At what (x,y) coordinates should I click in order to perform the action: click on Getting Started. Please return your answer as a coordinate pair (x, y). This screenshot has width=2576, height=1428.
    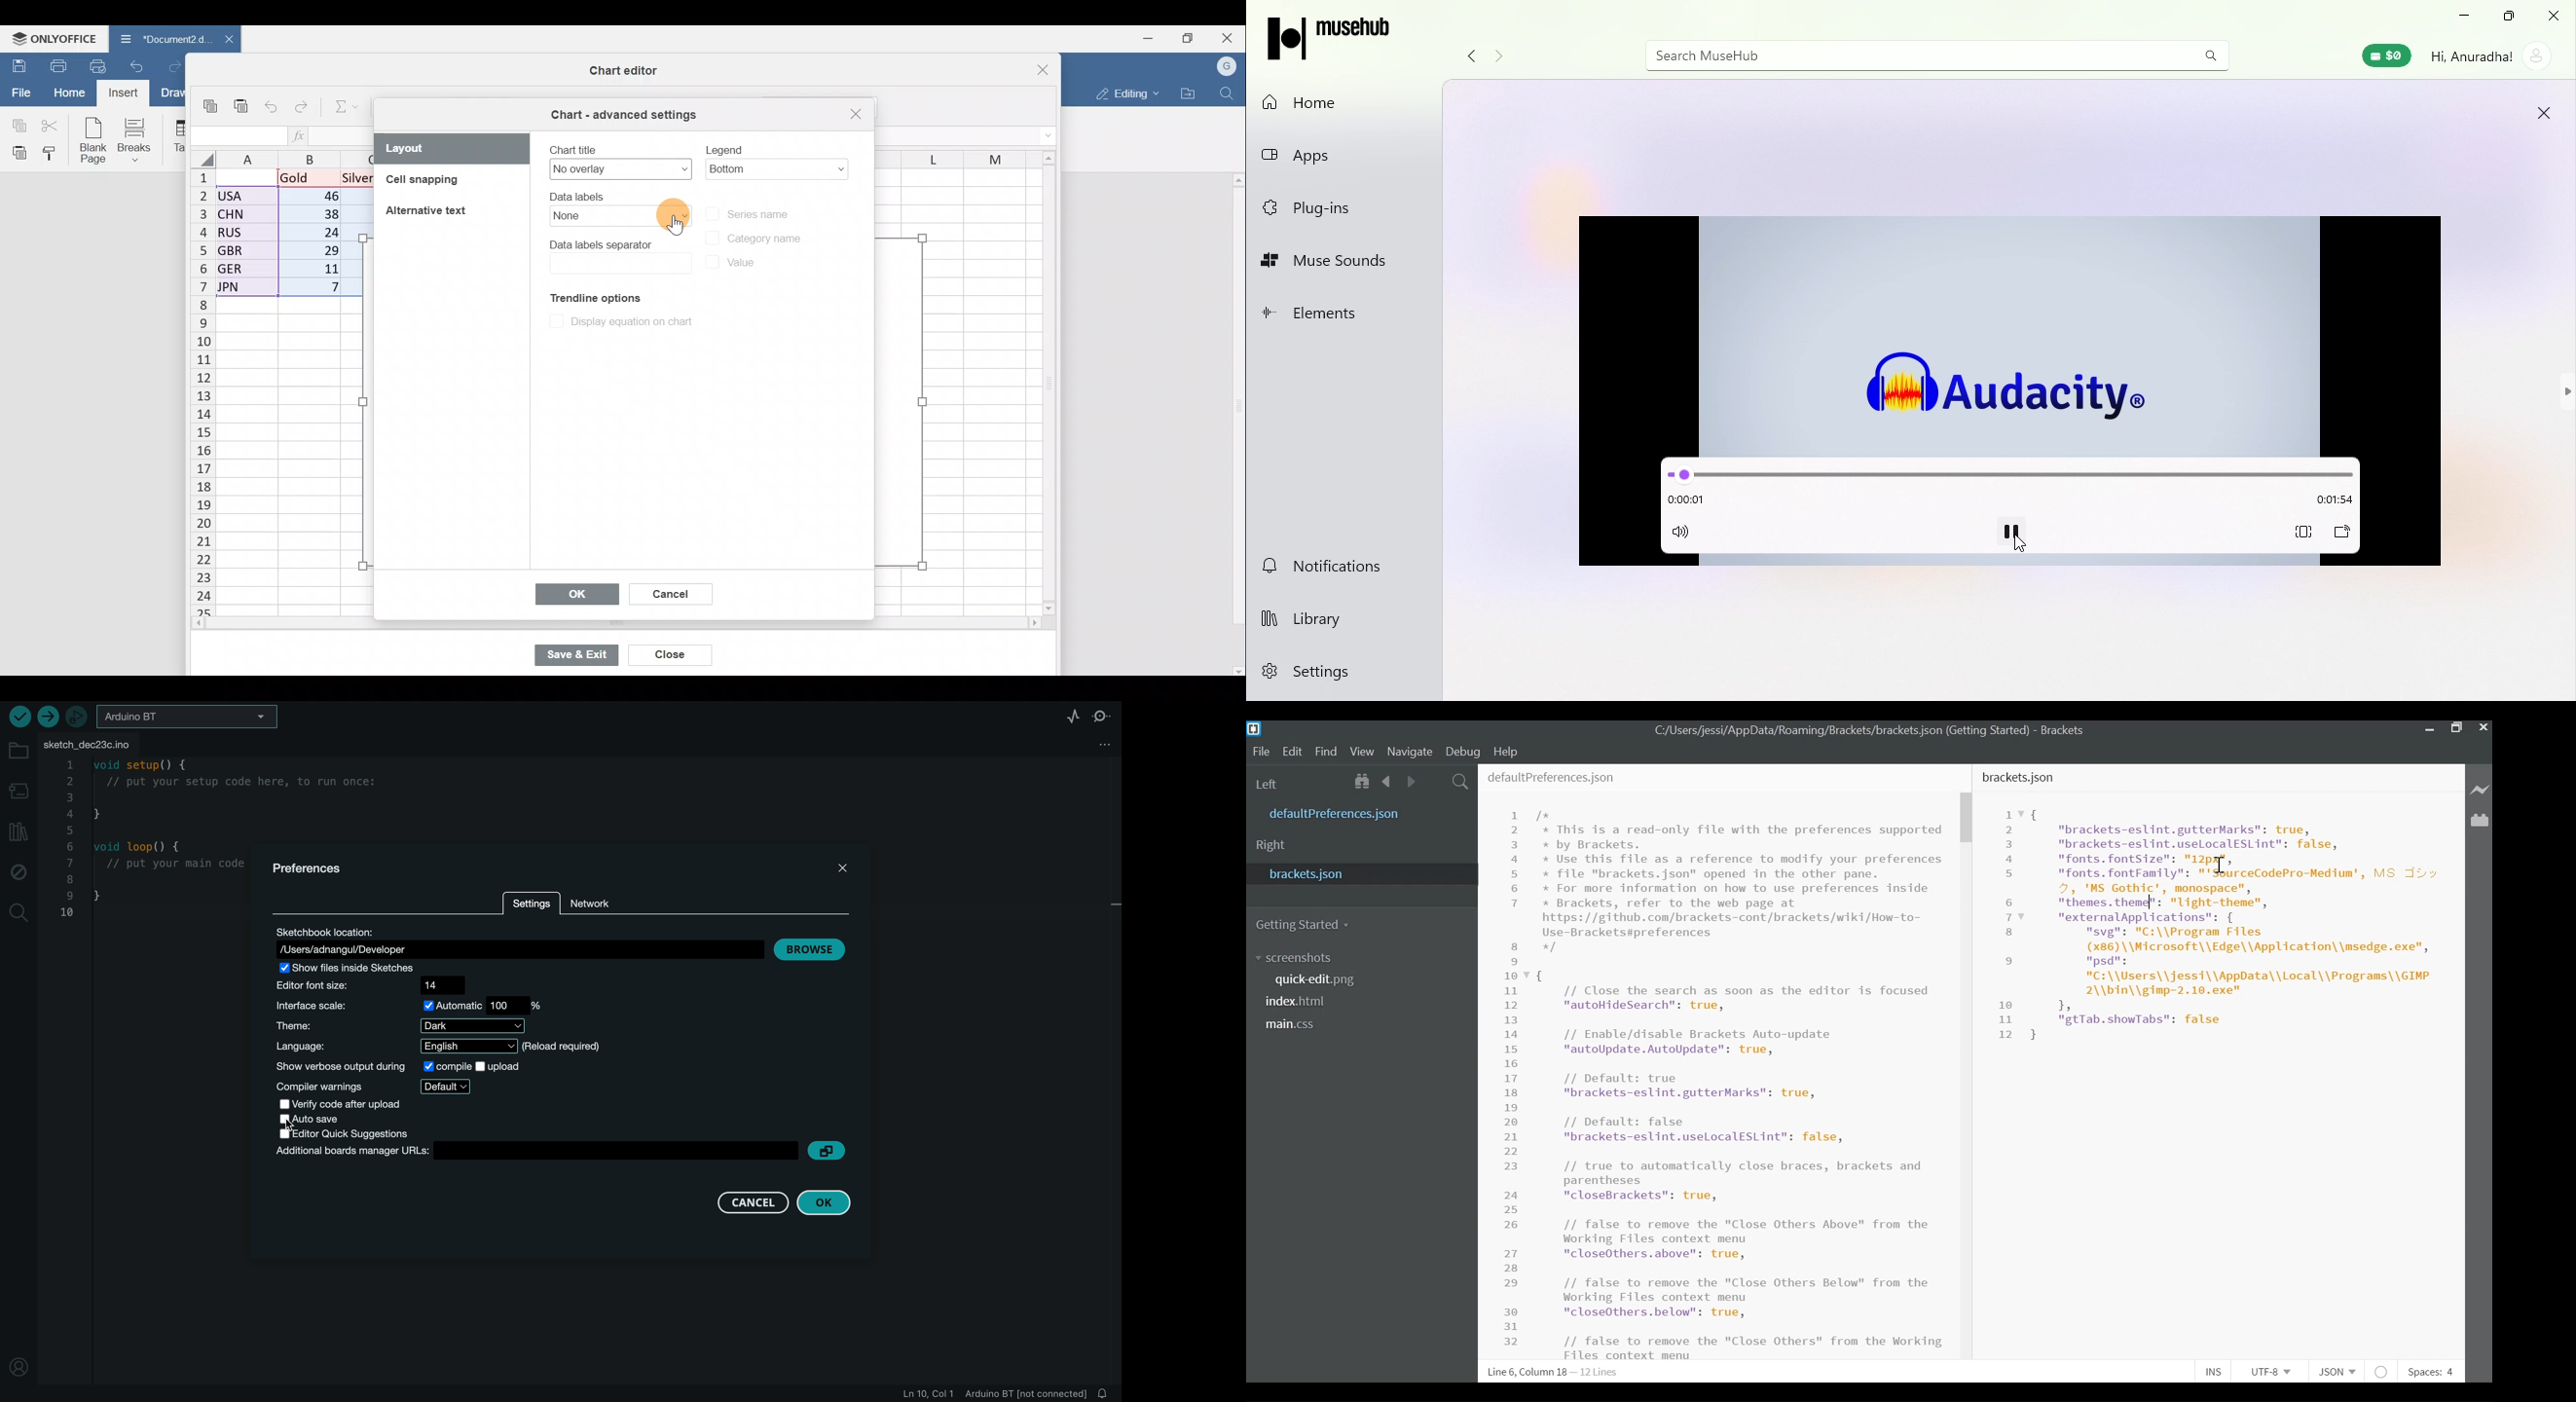
    Looking at the image, I should click on (1303, 925).